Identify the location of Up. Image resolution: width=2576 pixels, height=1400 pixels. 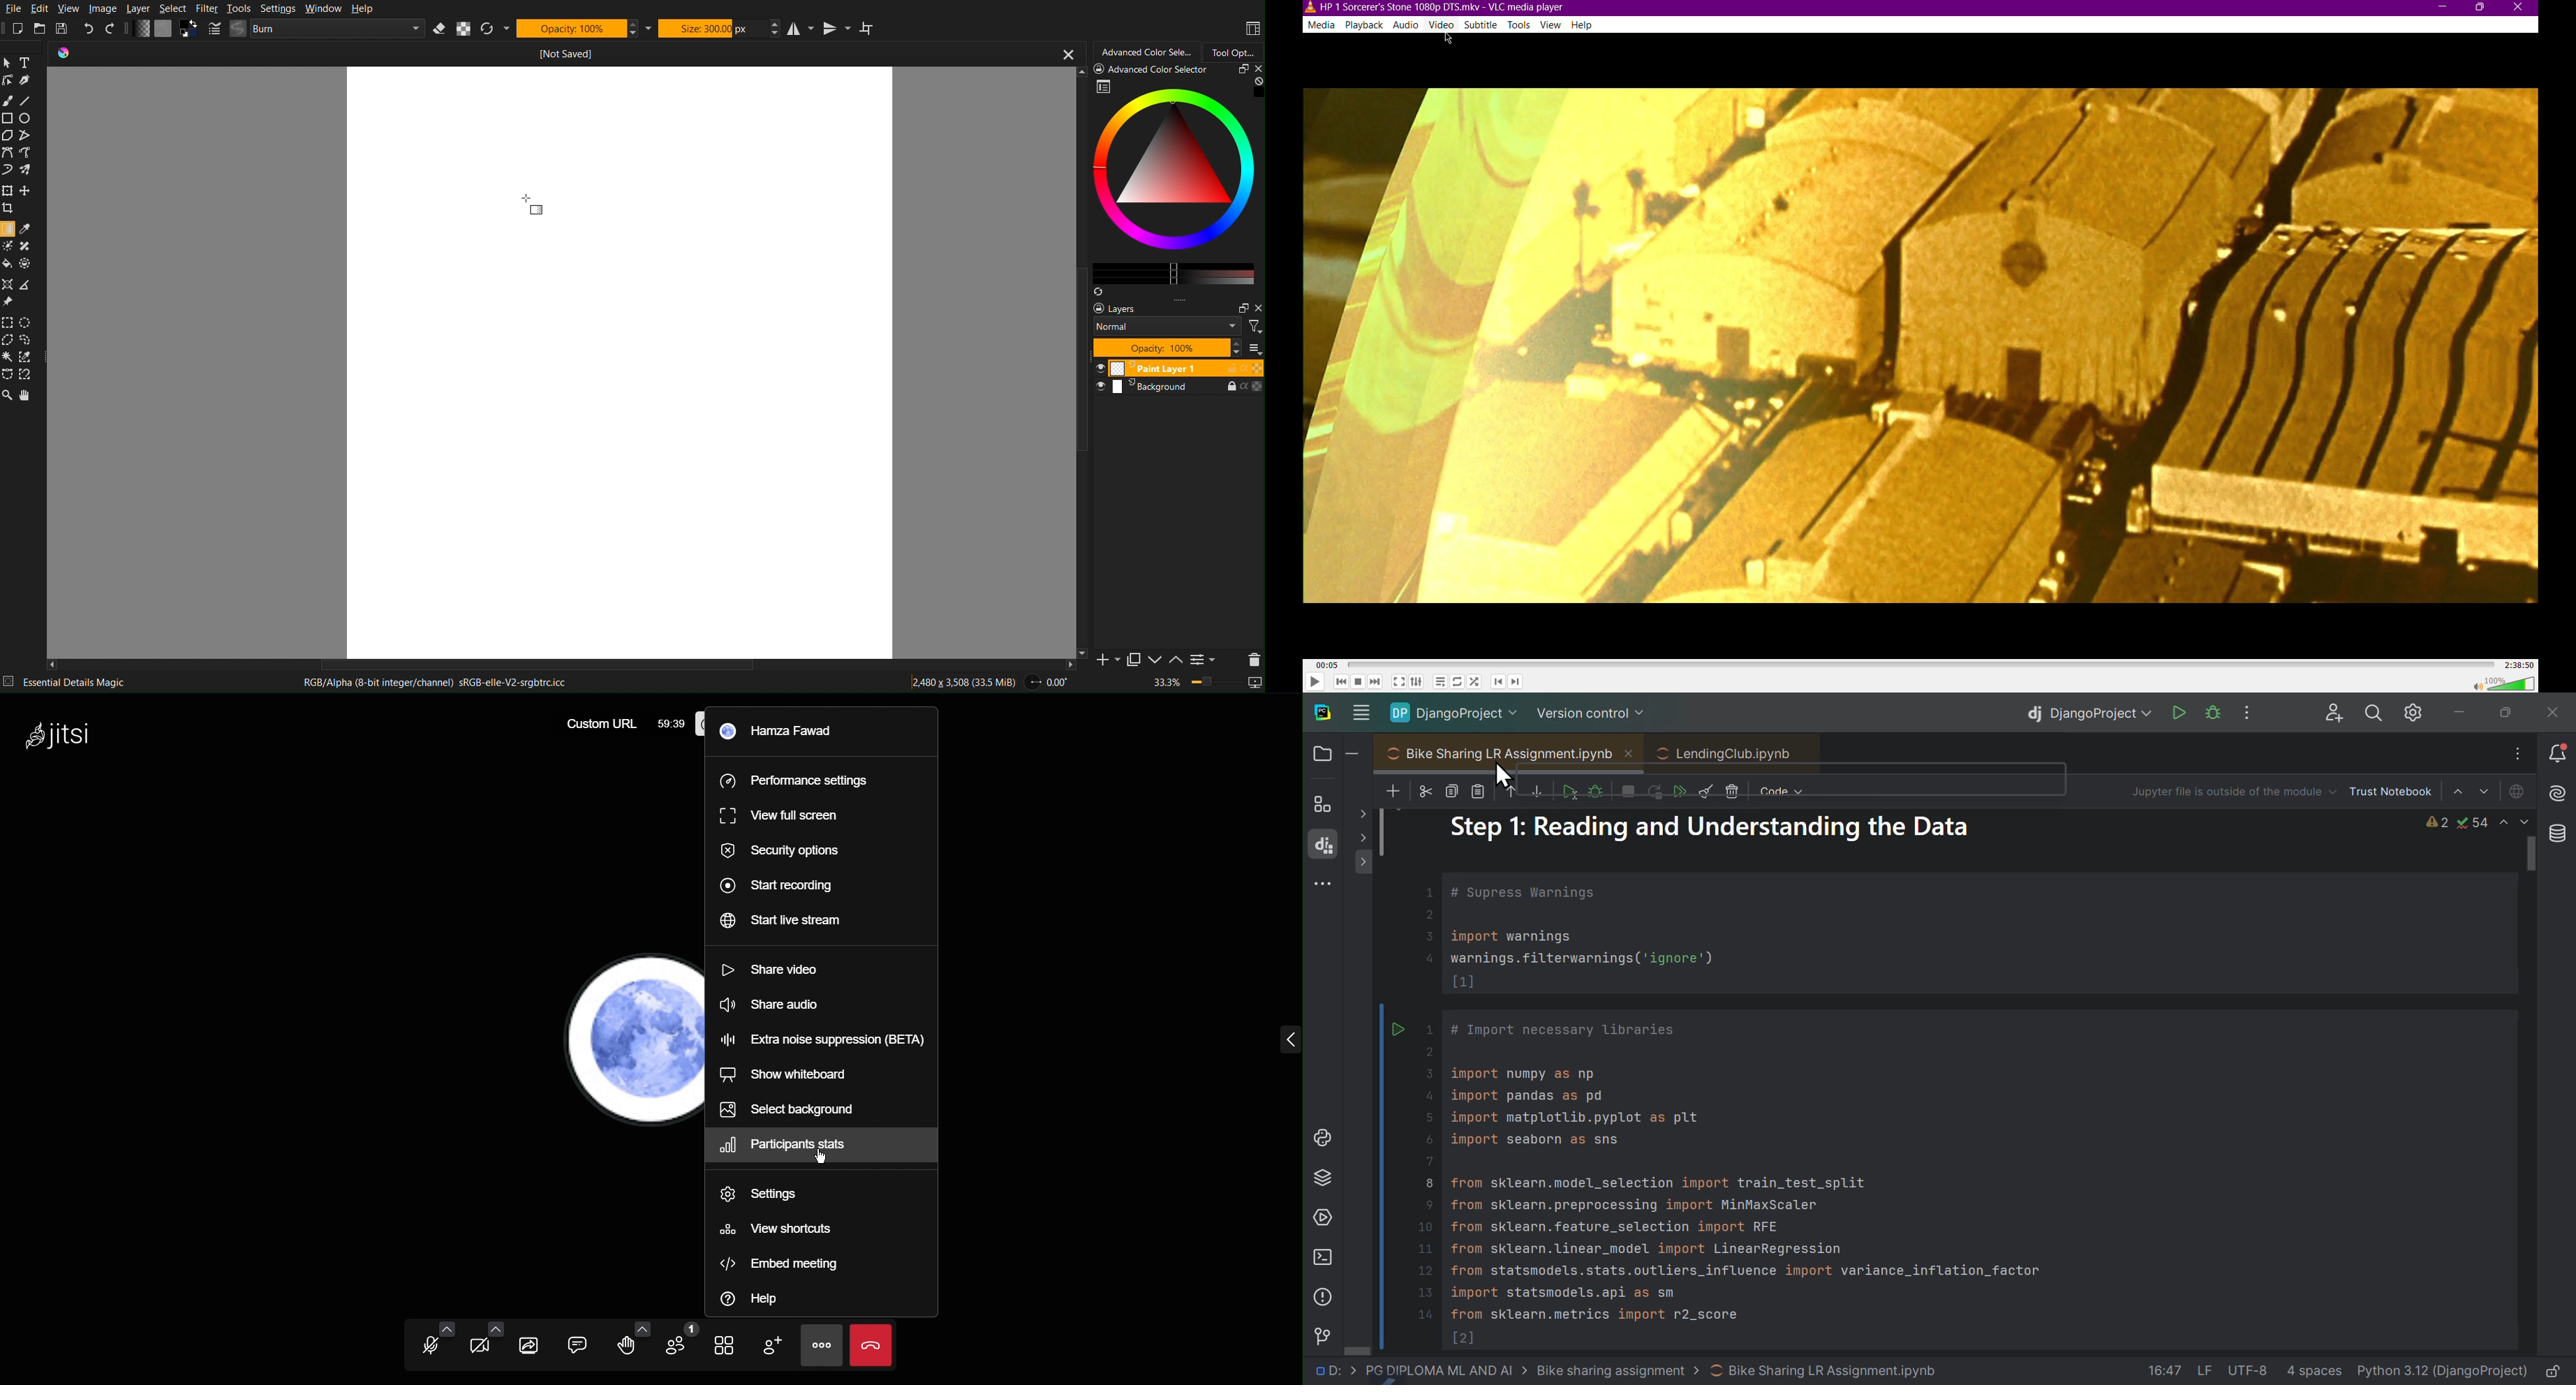
(1175, 661).